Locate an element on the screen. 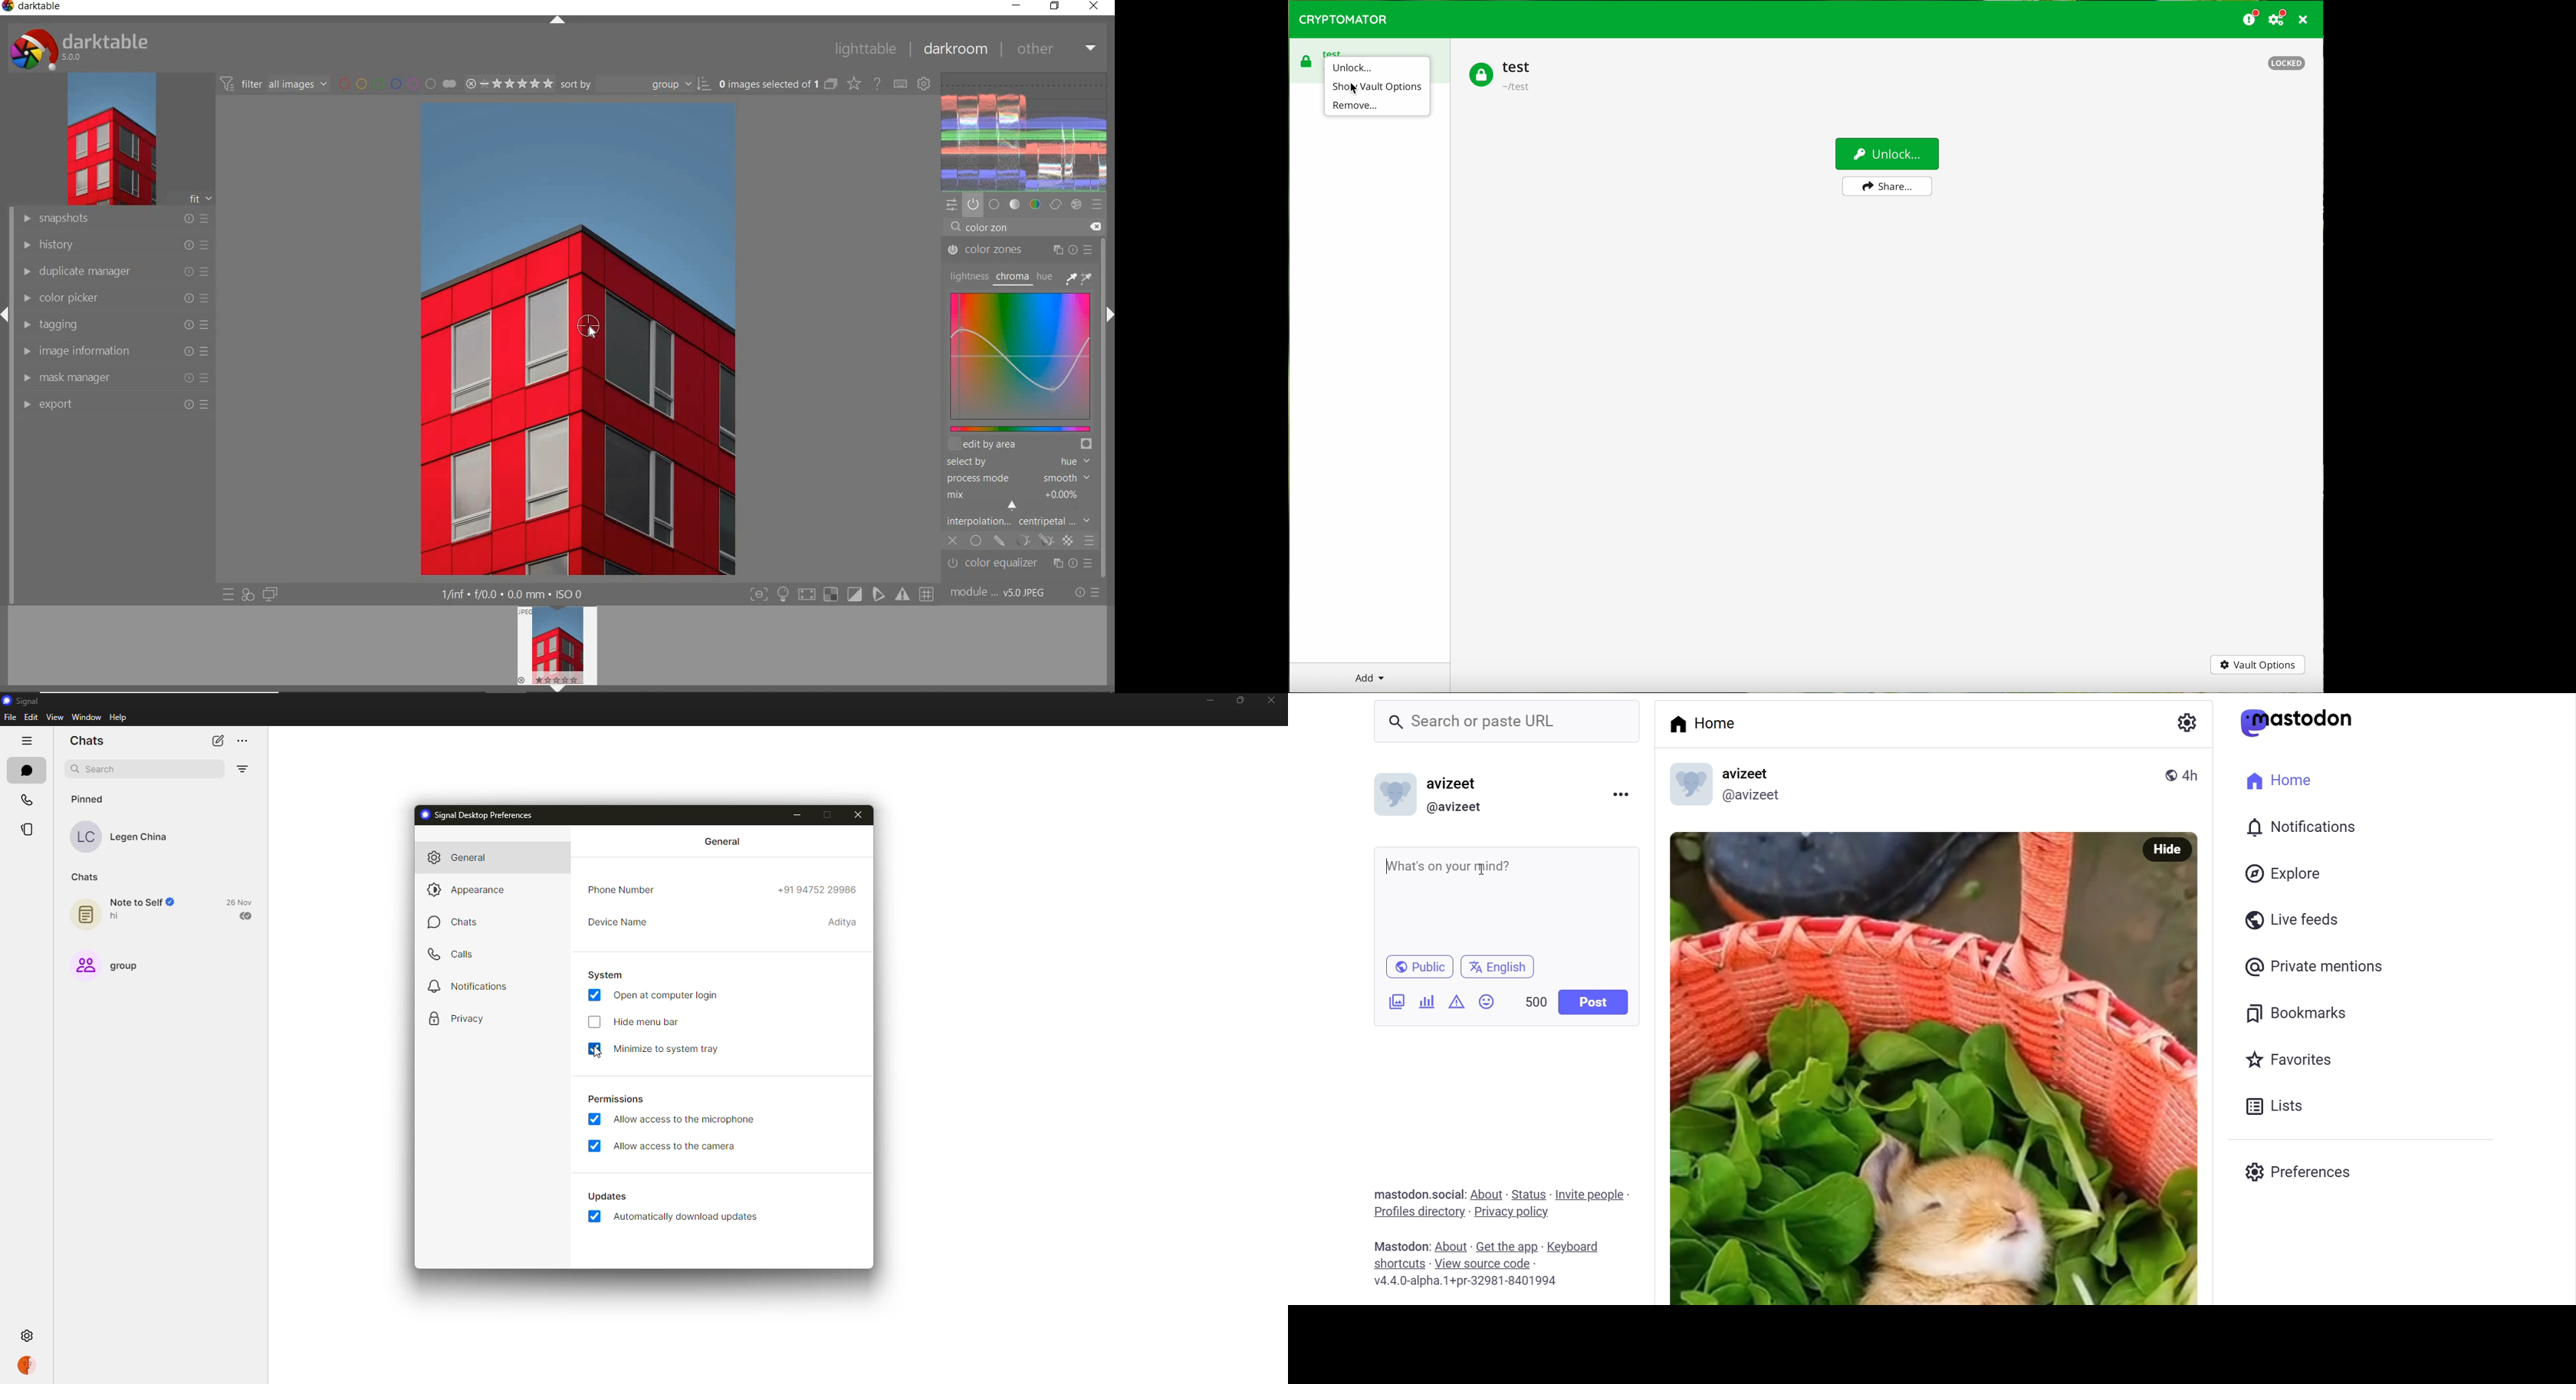 This screenshot has height=1400, width=2576. INPUT VALUE is located at coordinates (989, 230).